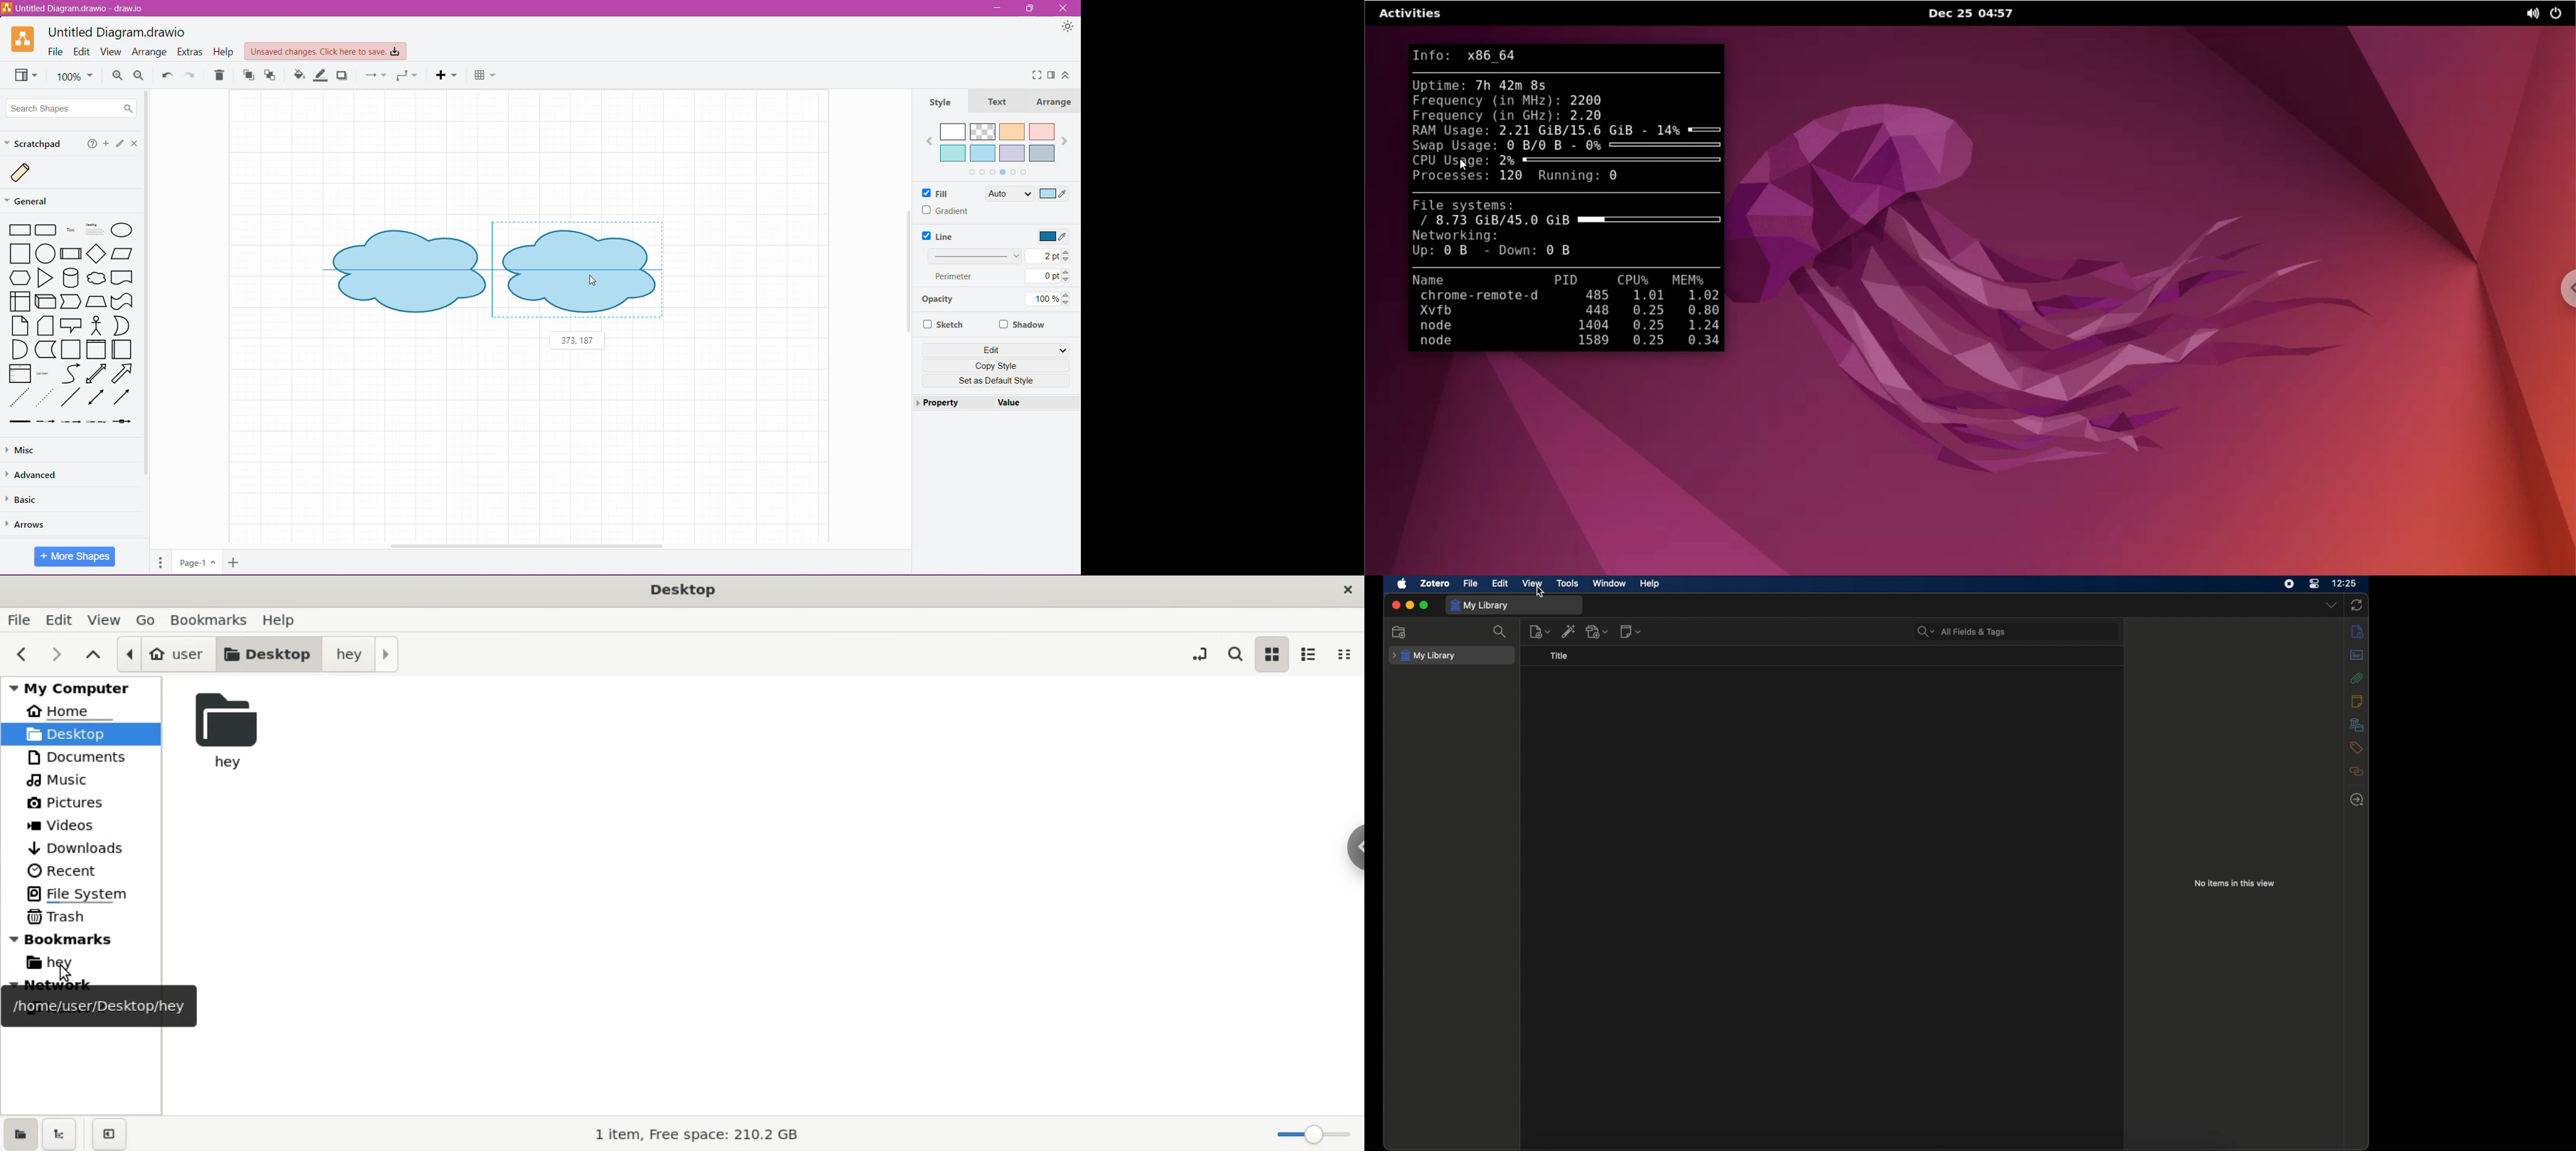 The image size is (2576, 1176). What do you see at coordinates (70, 107) in the screenshot?
I see `Search Shapes` at bounding box center [70, 107].